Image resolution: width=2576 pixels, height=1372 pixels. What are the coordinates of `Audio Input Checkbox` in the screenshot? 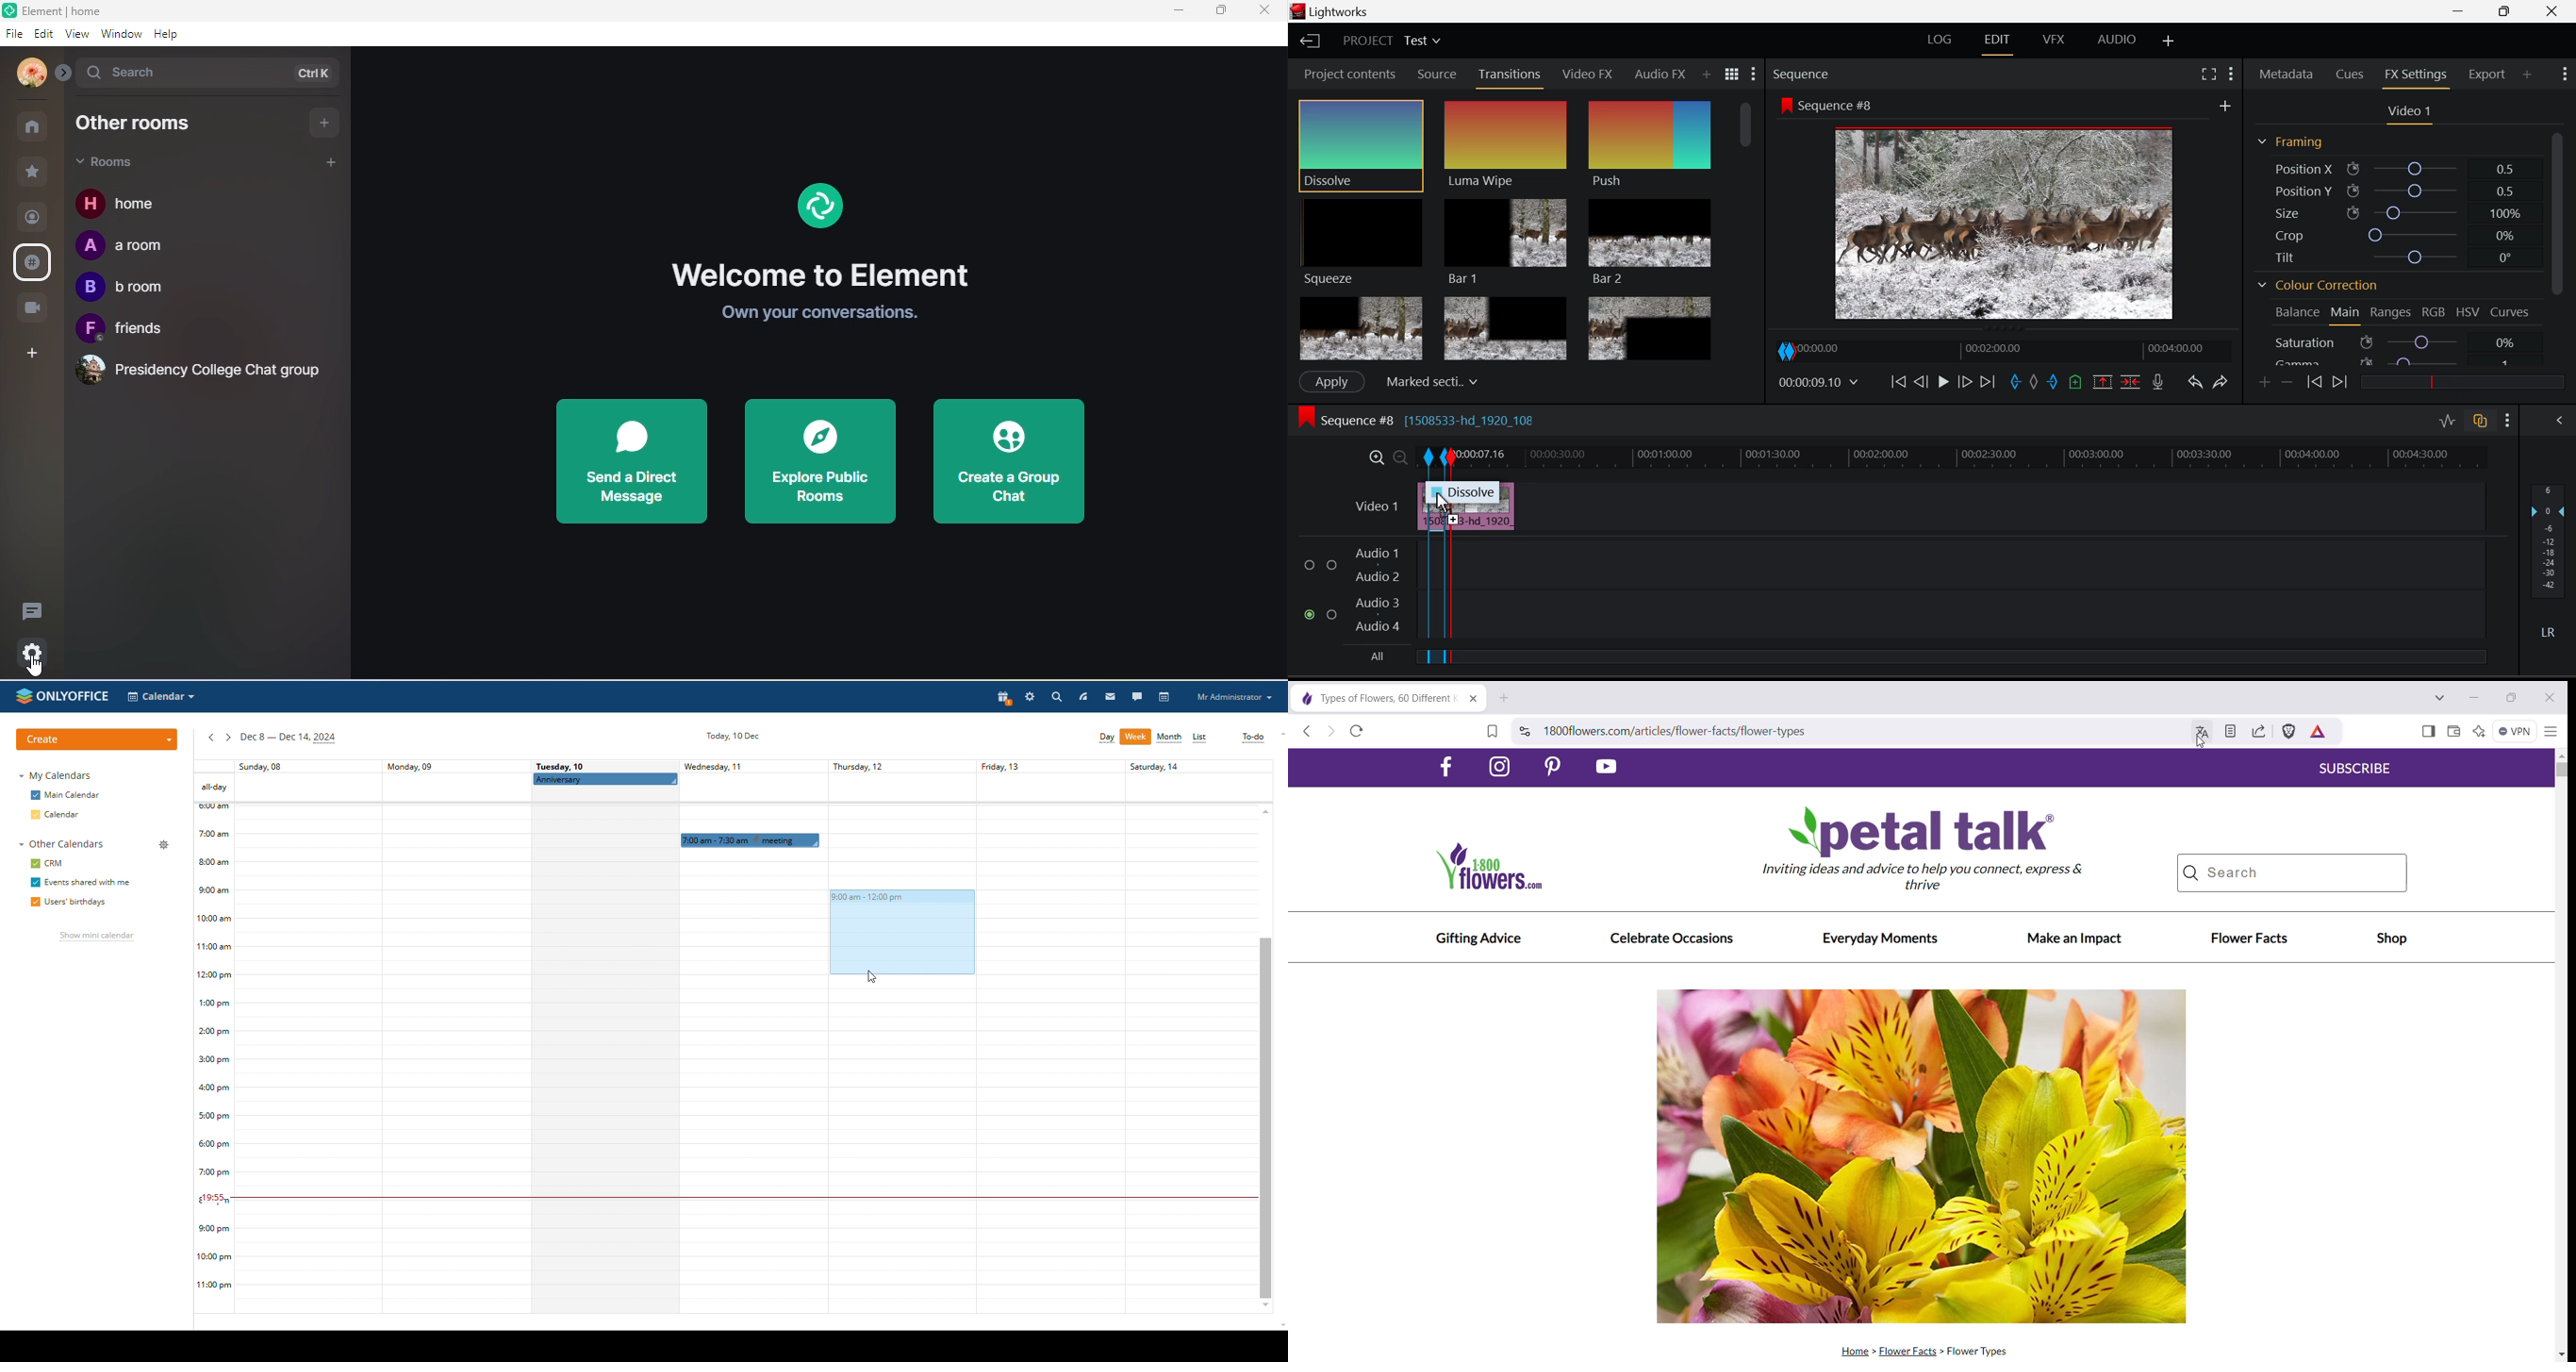 It's located at (1332, 566).